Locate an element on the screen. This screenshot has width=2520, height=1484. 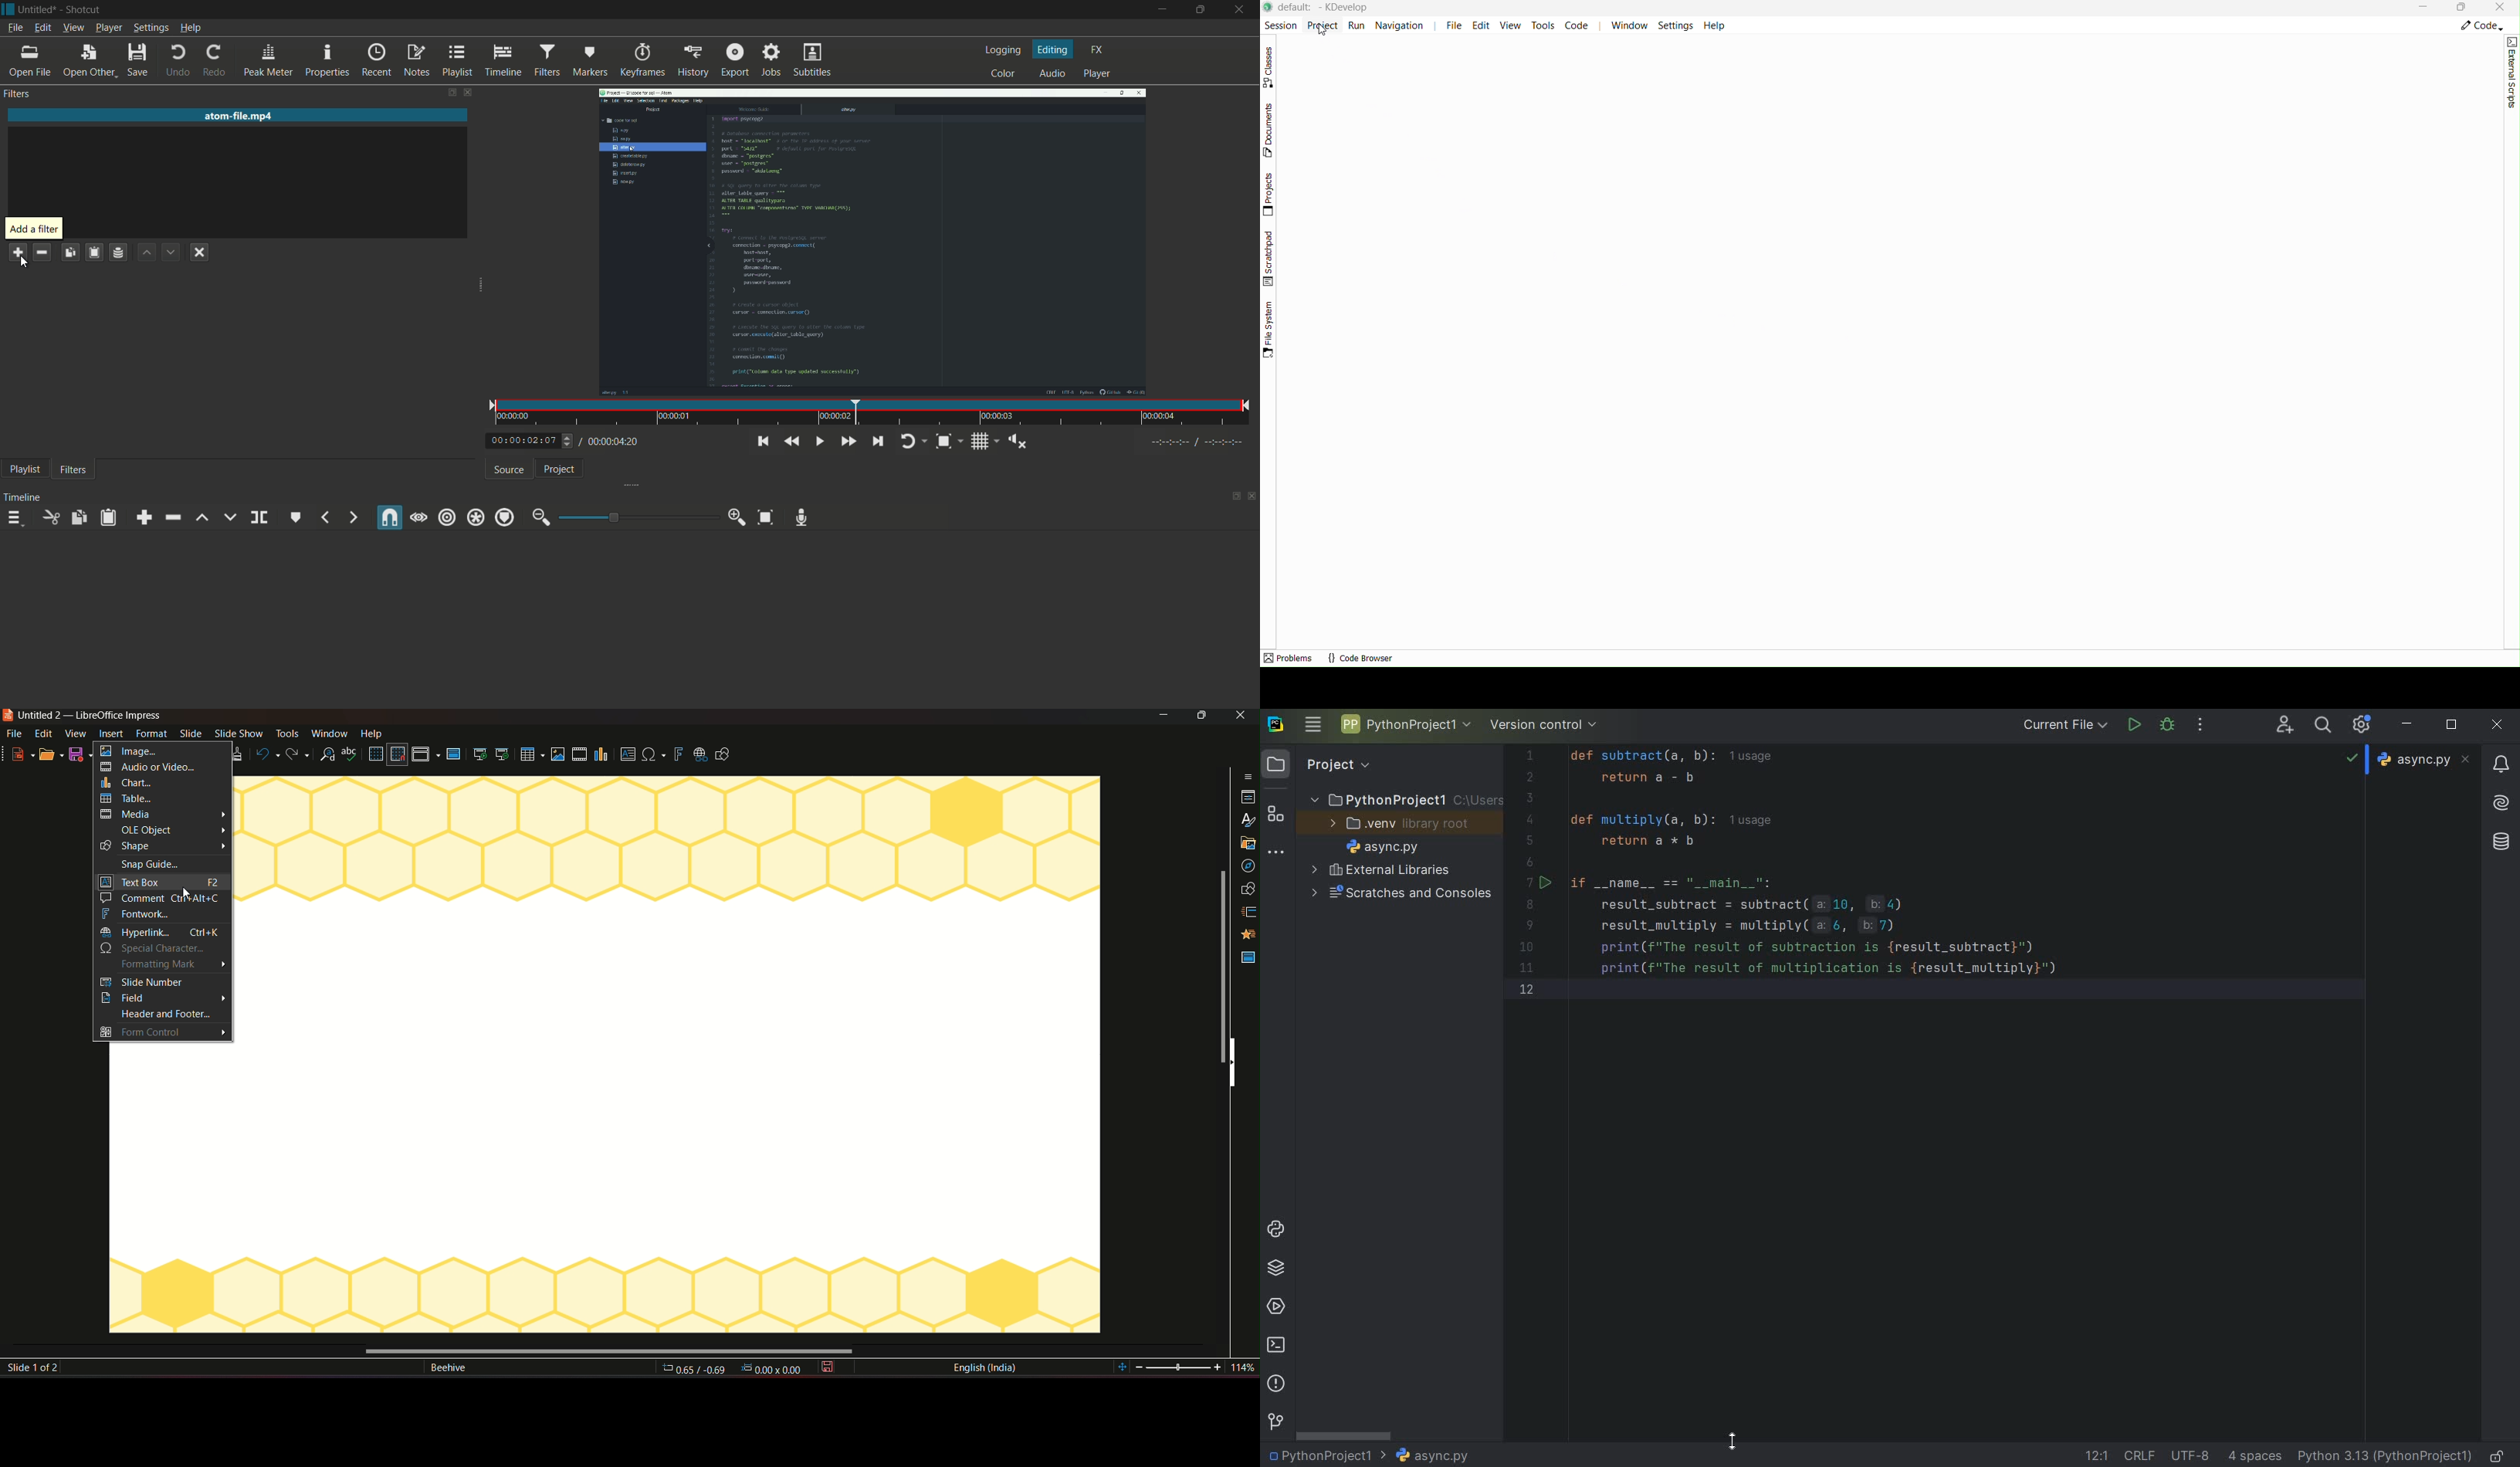
navigation is located at coordinates (1248, 866).